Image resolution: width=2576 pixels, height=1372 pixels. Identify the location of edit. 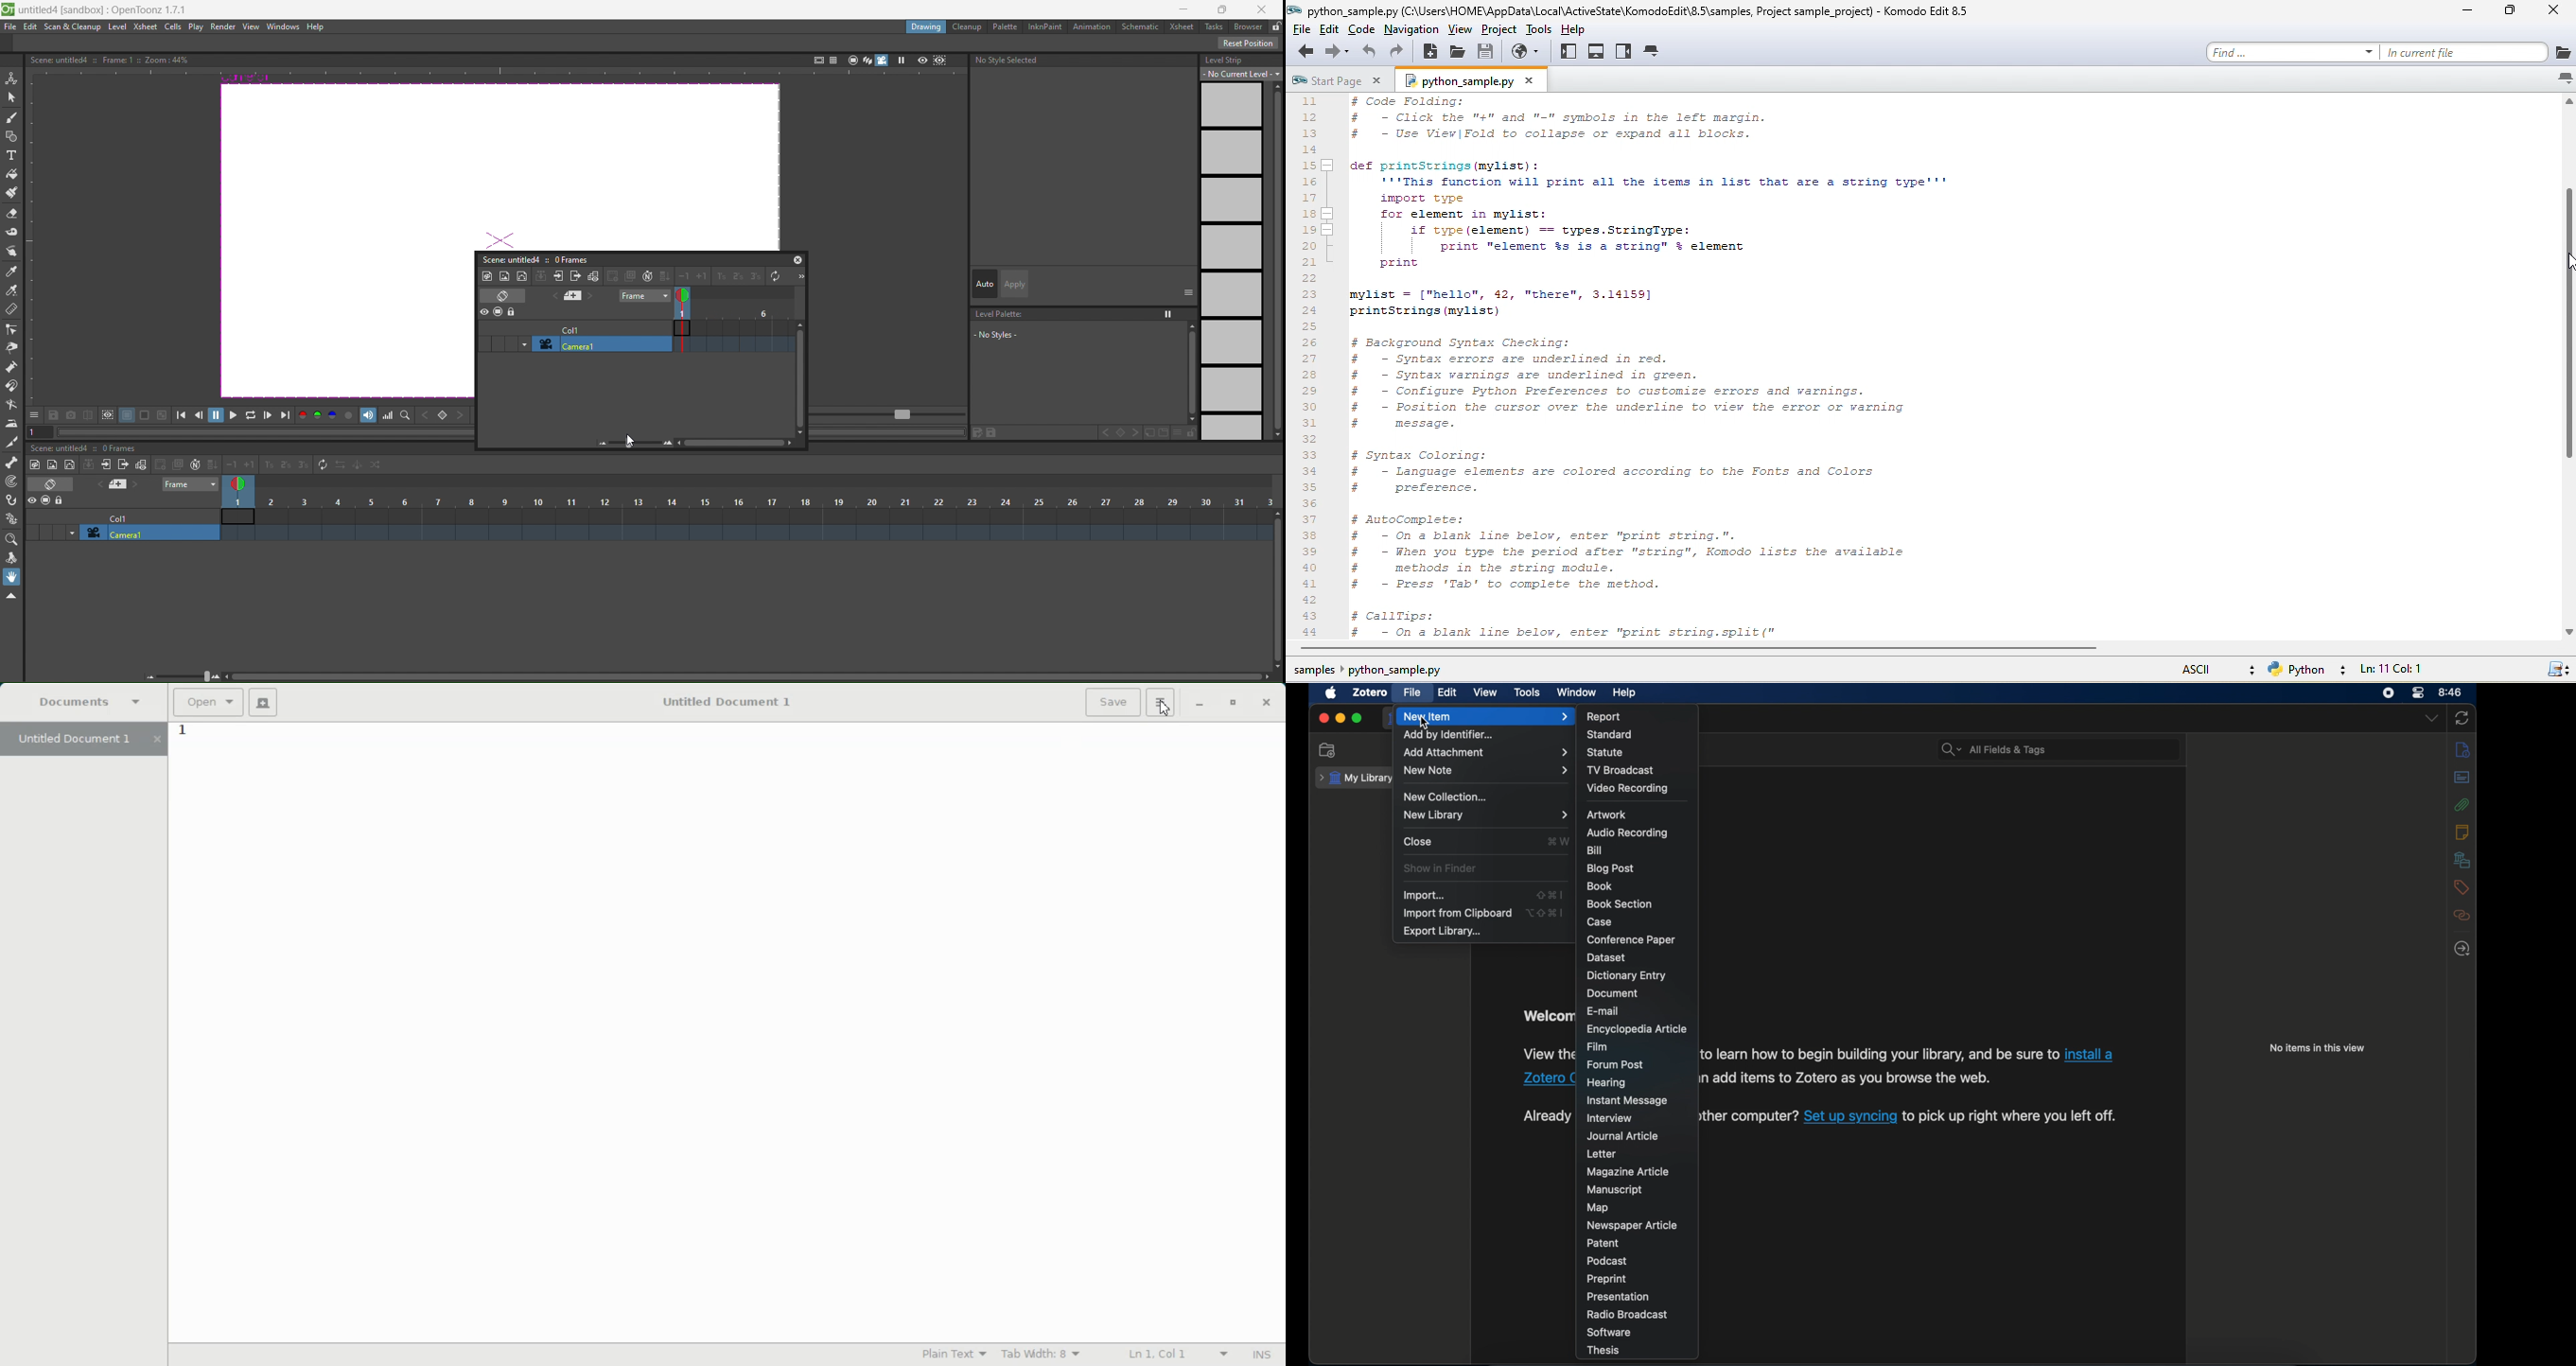
(1448, 692).